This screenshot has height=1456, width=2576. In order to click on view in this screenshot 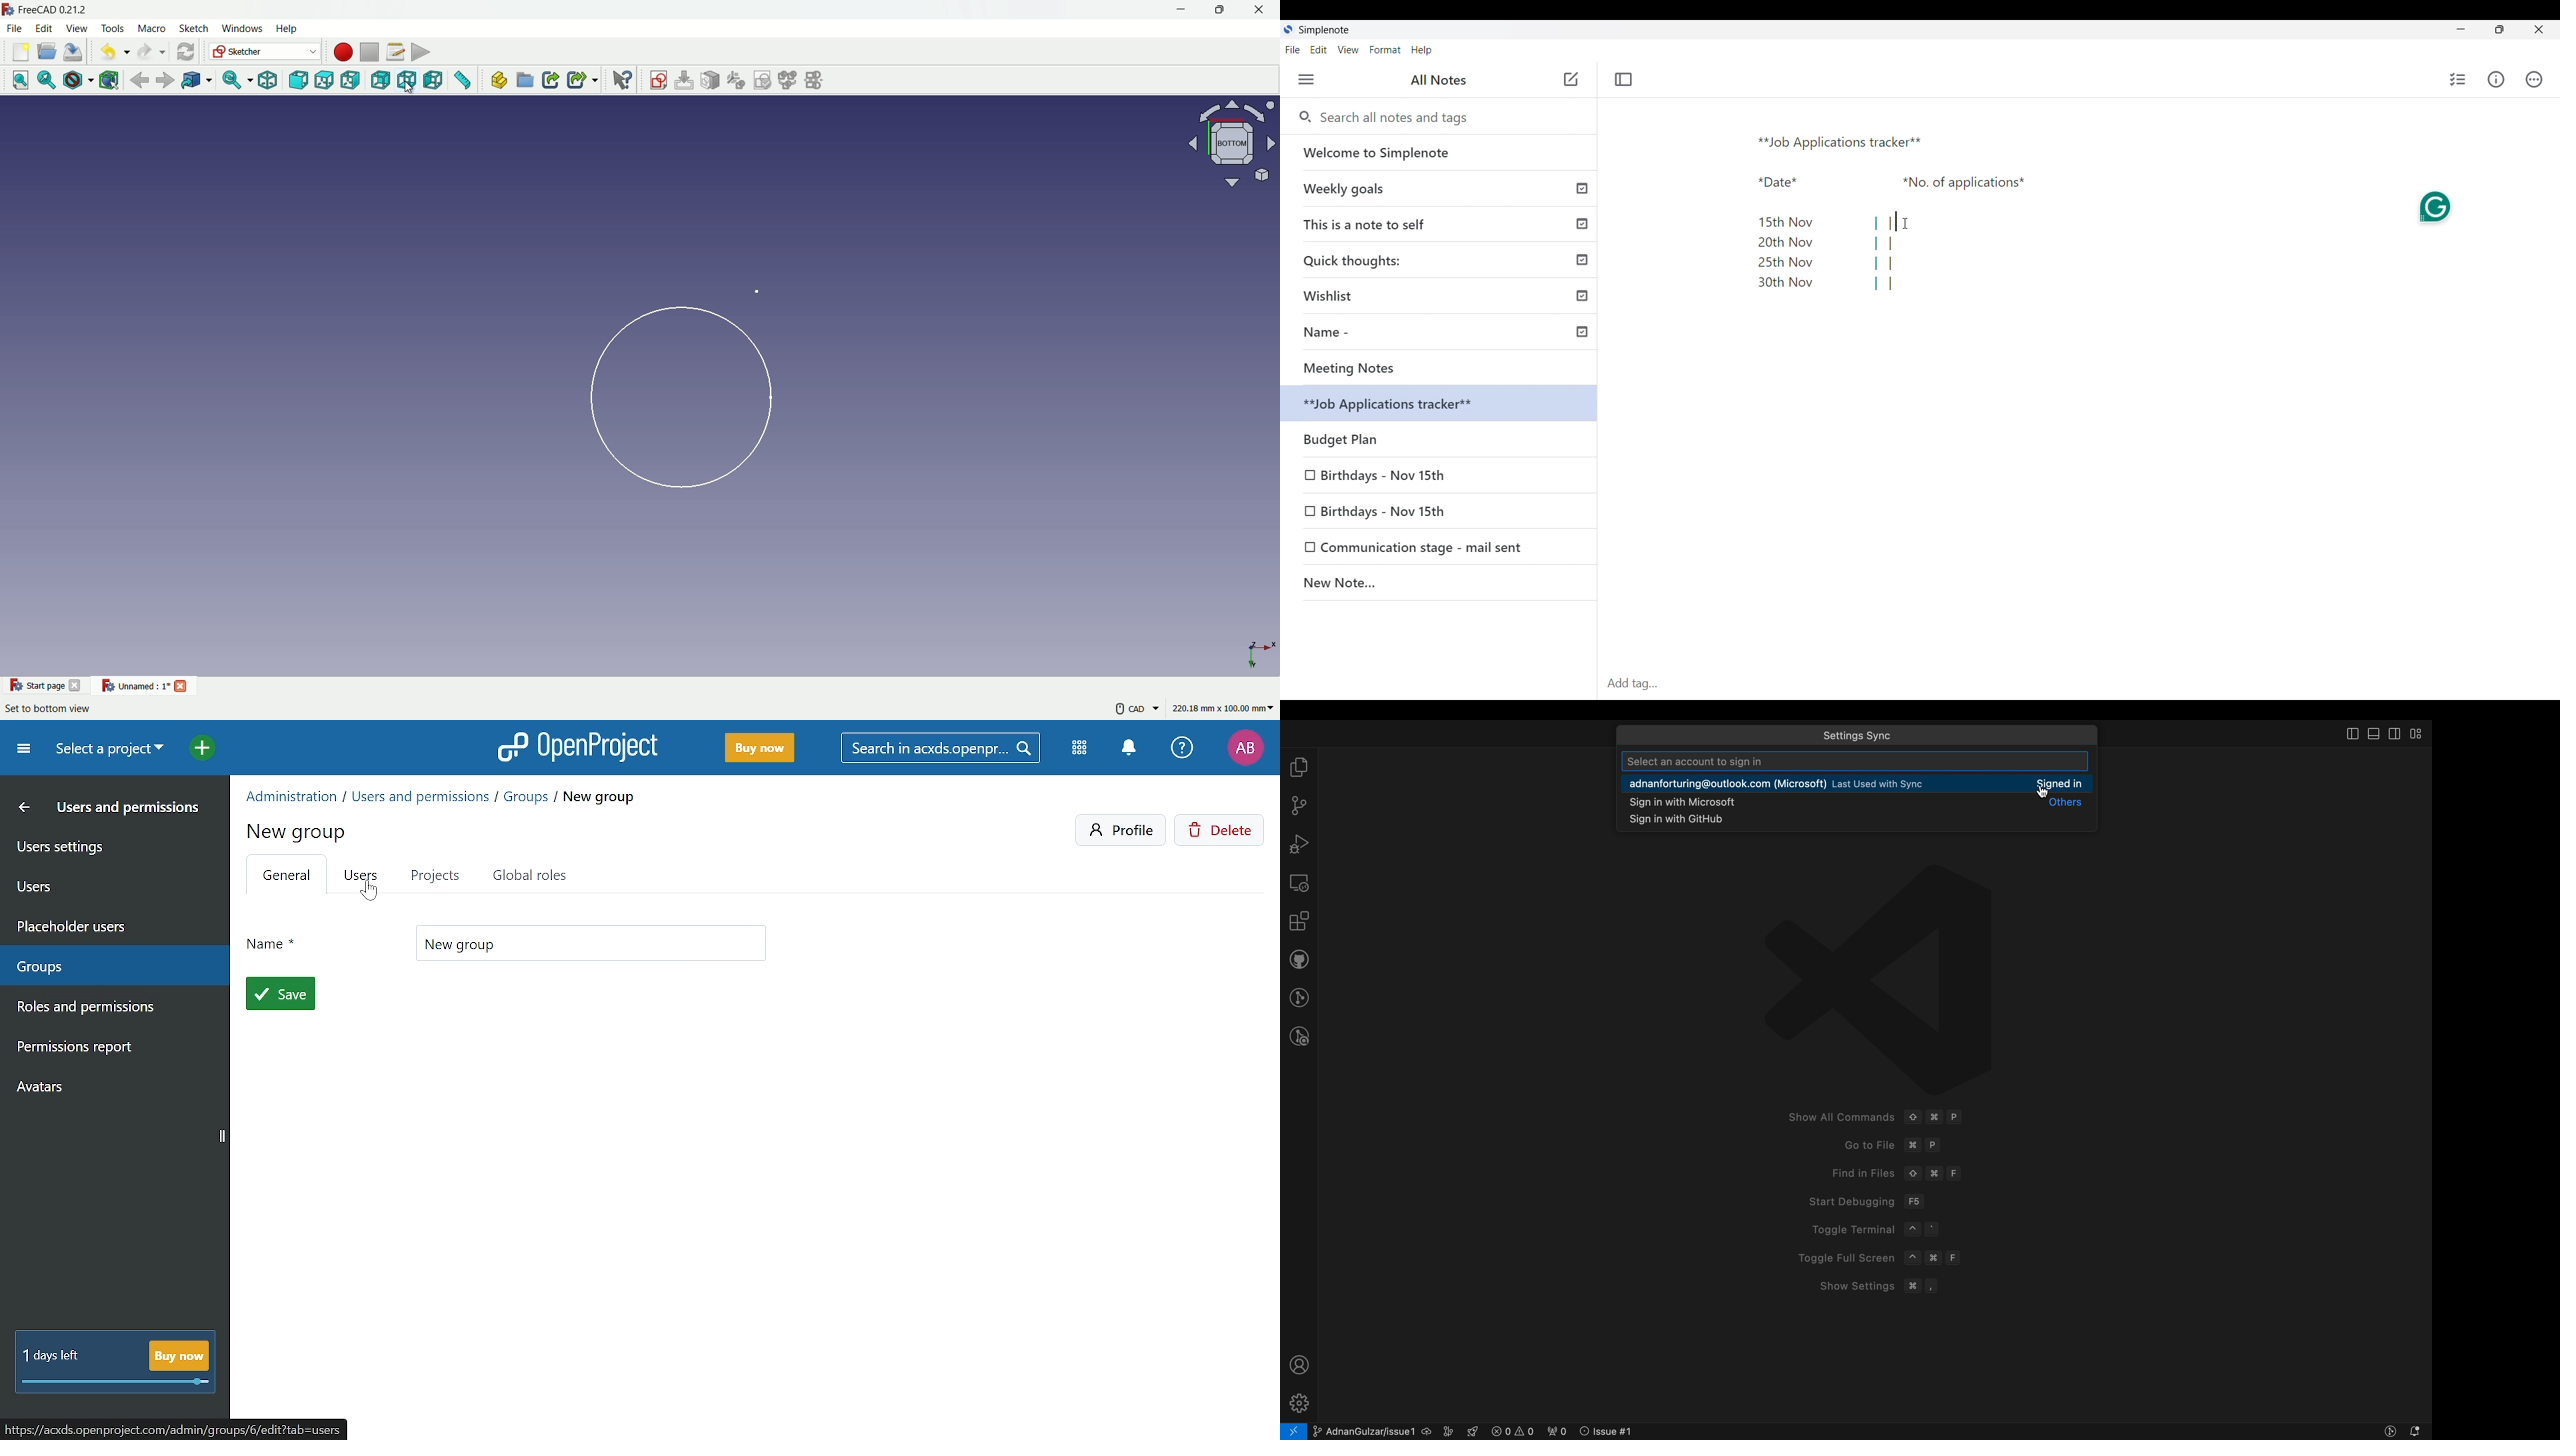, I will do `click(1227, 144)`.